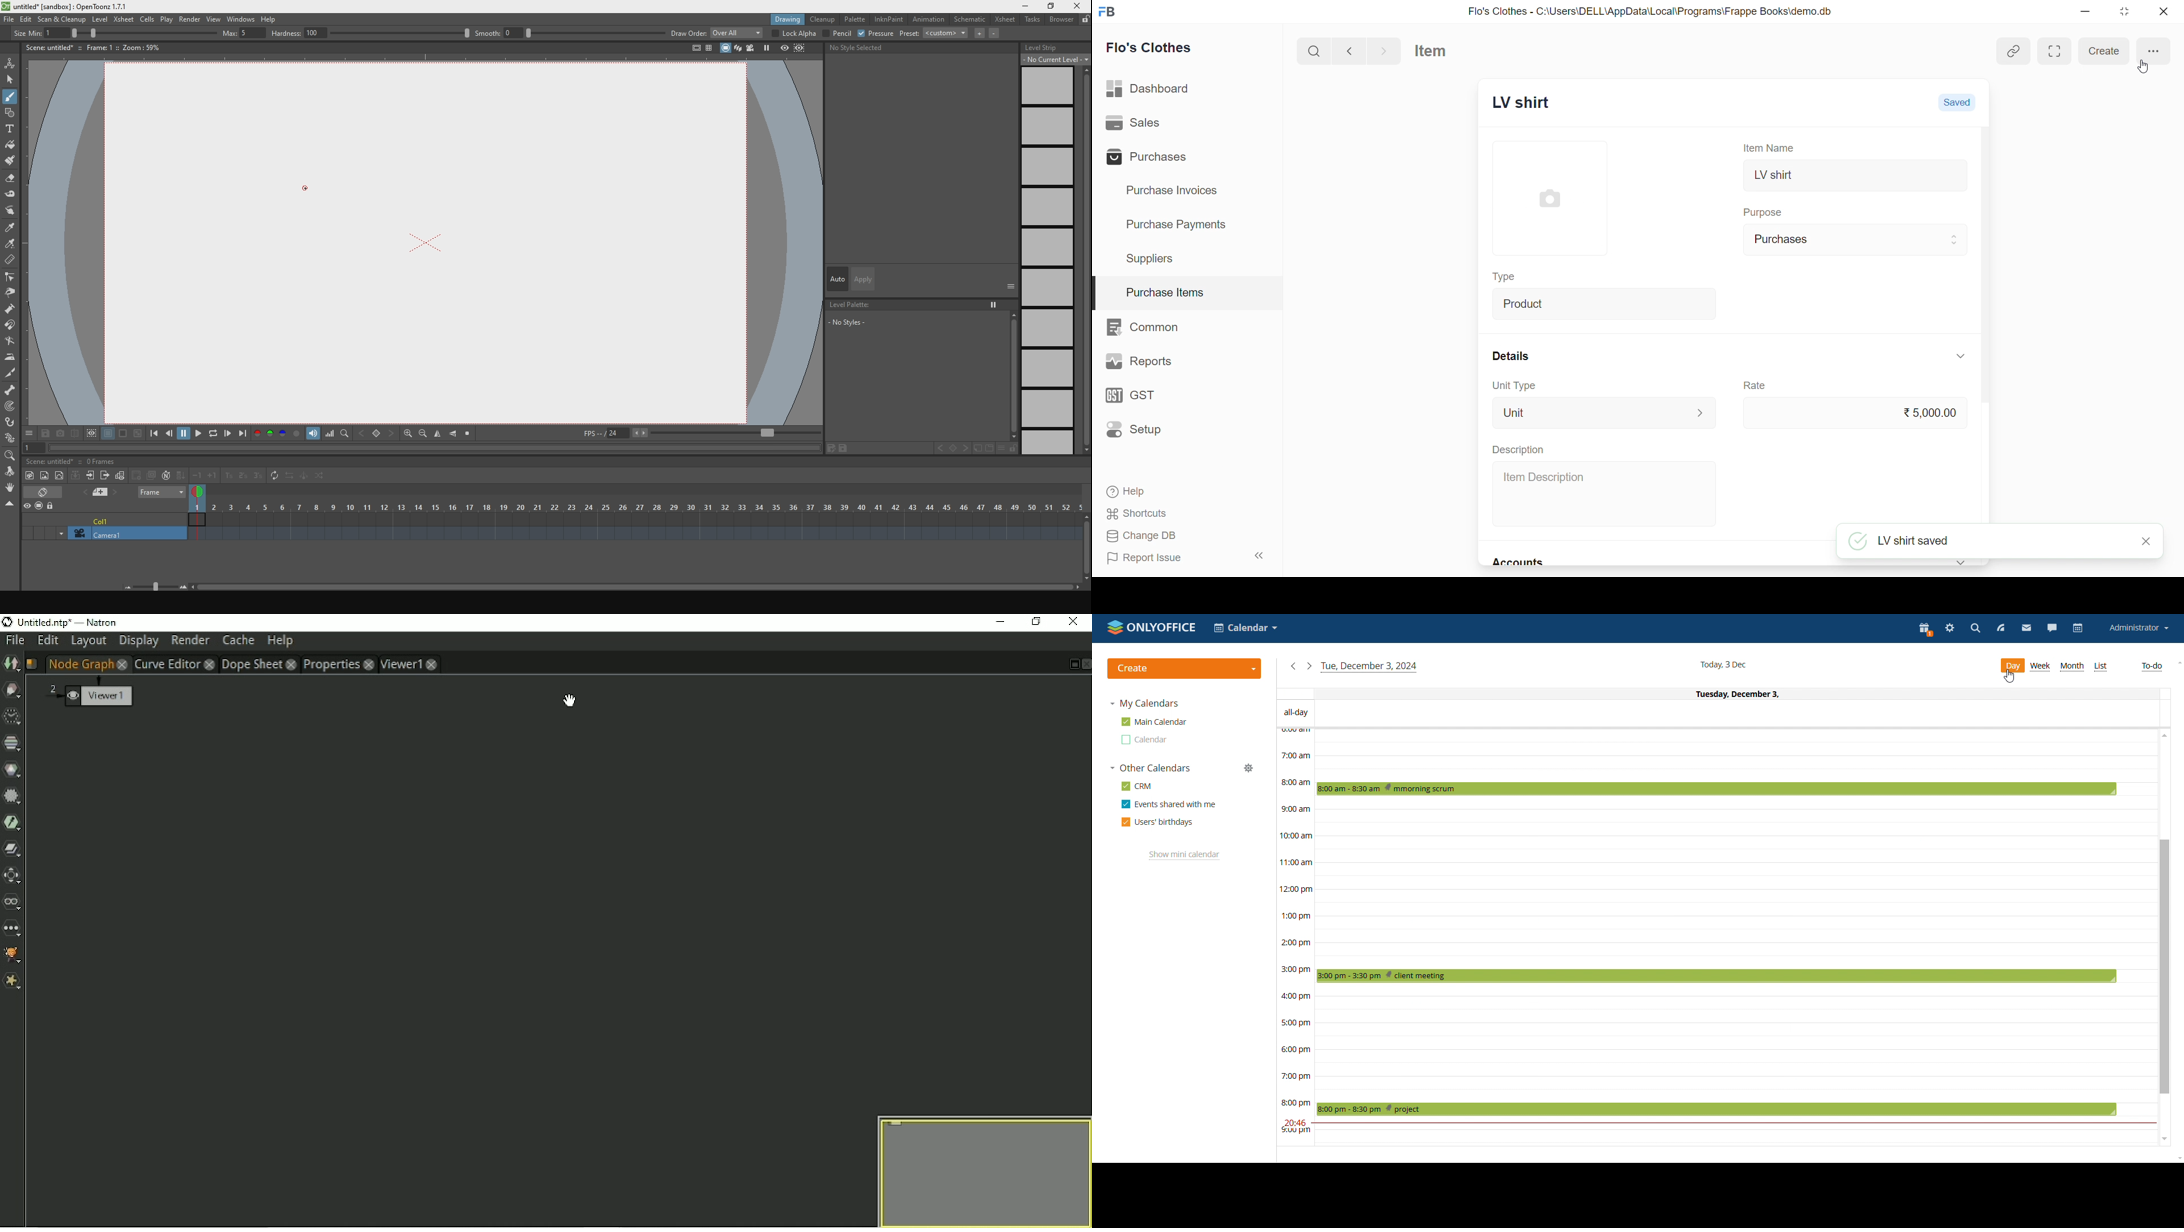 Image resolution: width=2184 pixels, height=1232 pixels. Describe the element at coordinates (1349, 50) in the screenshot. I see `navigate backward` at that location.